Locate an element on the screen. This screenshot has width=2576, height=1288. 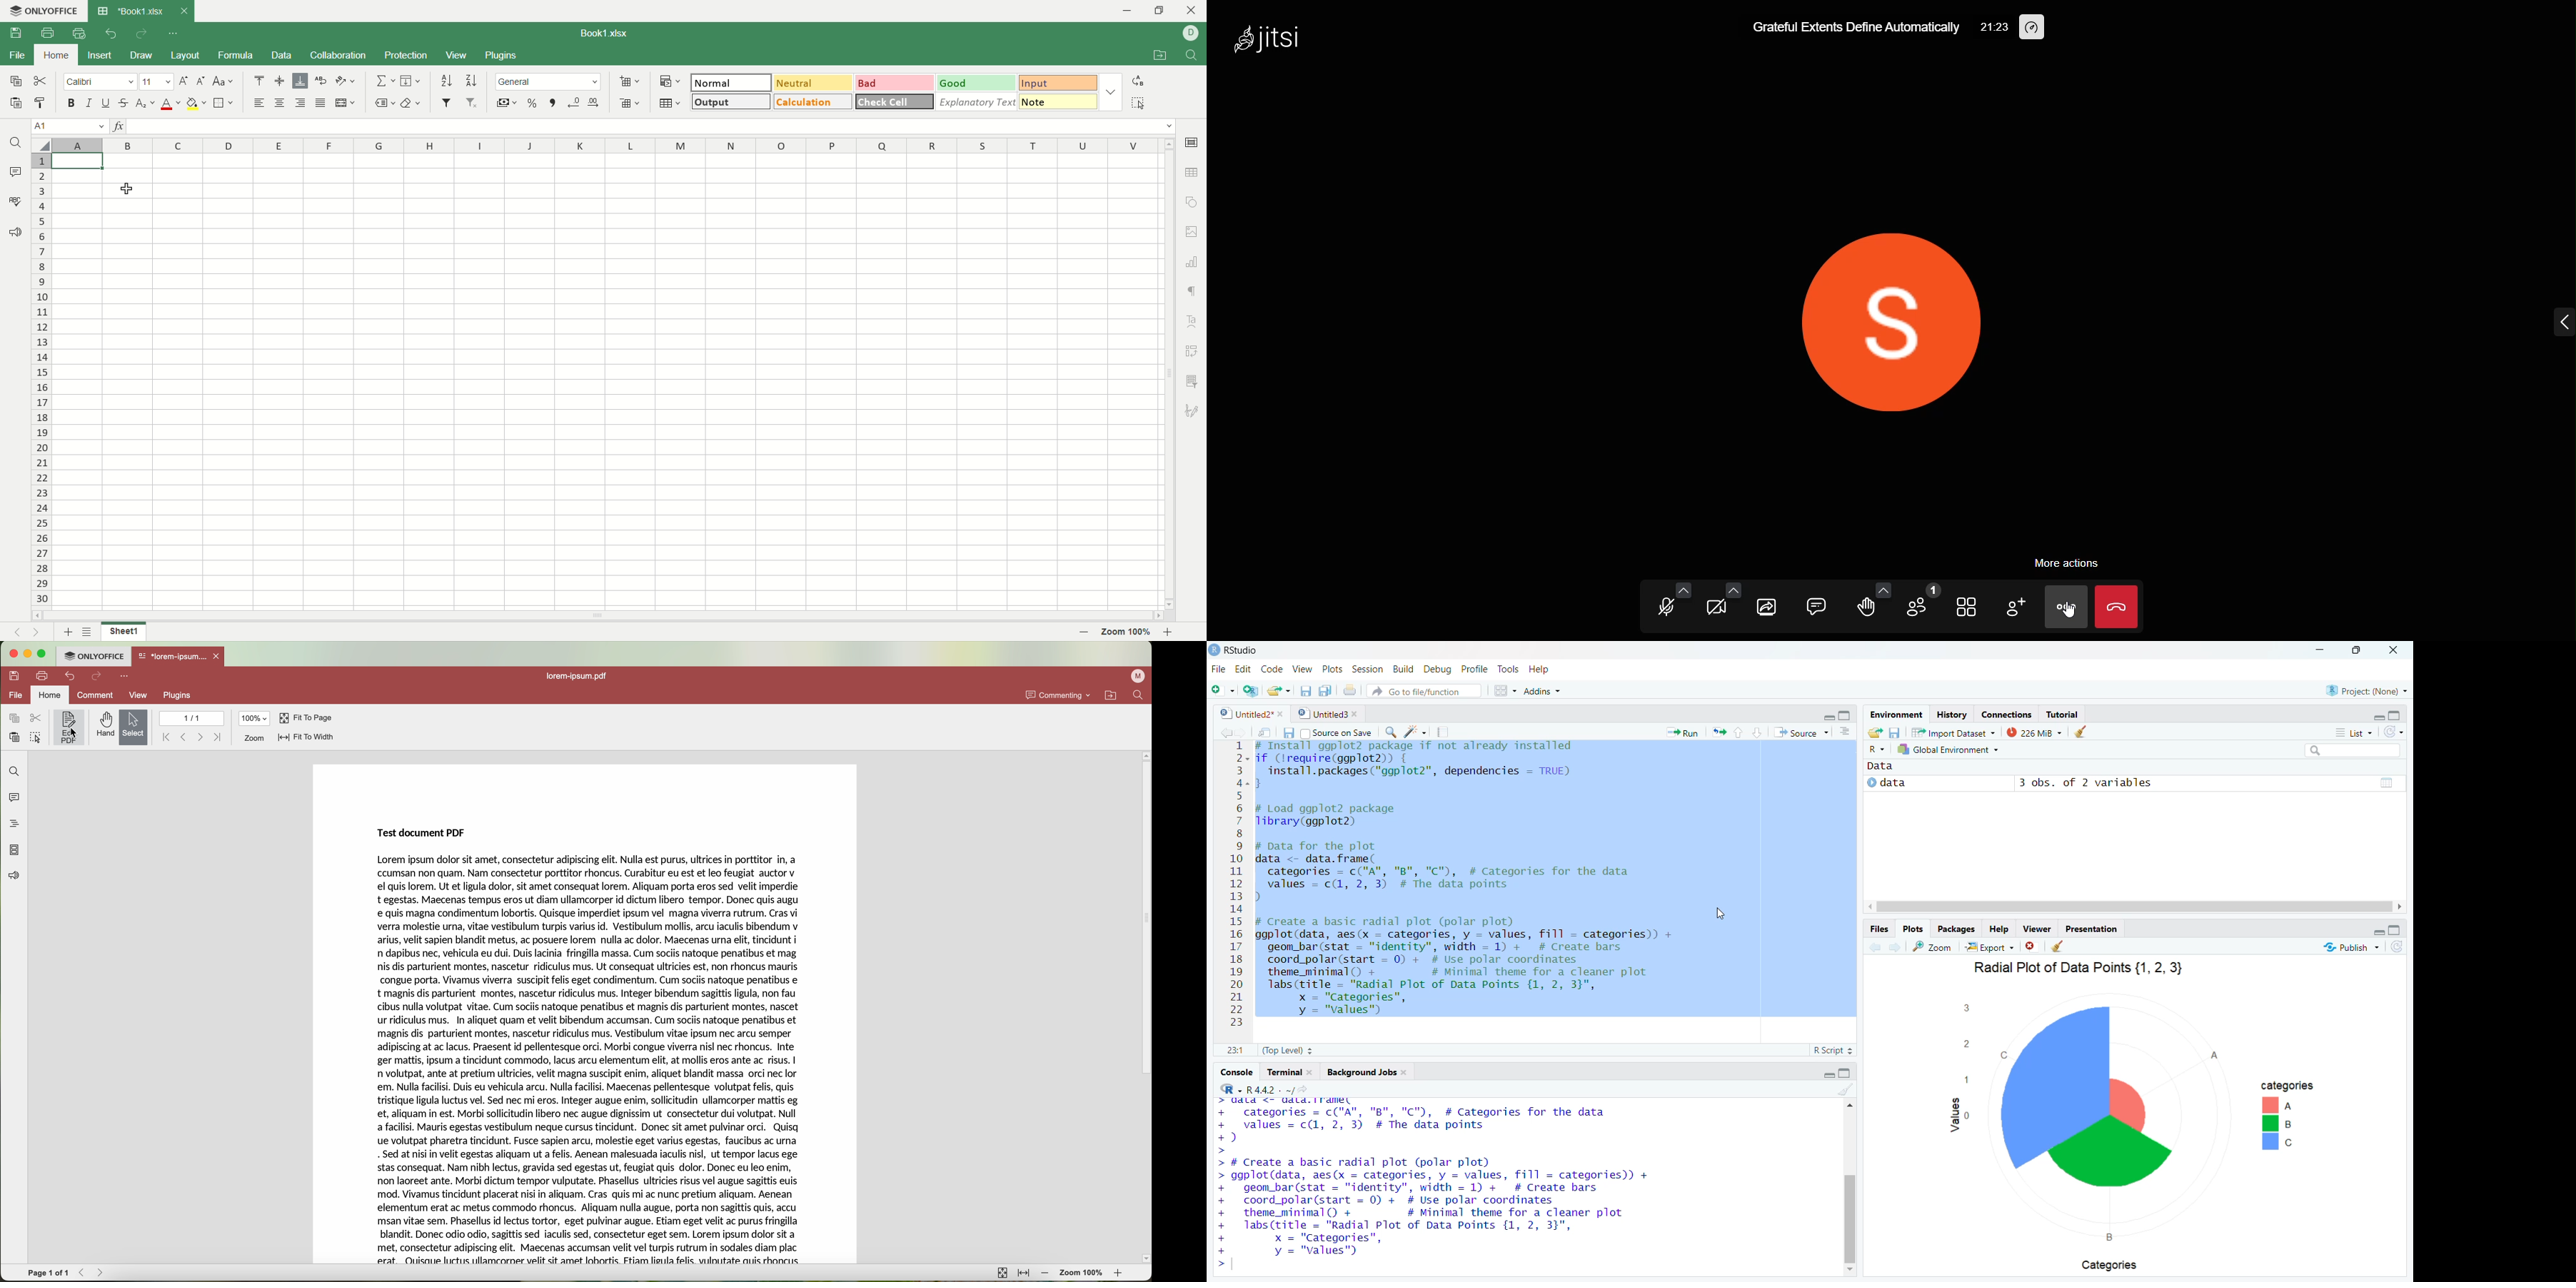
Help is located at coordinates (1997, 930).